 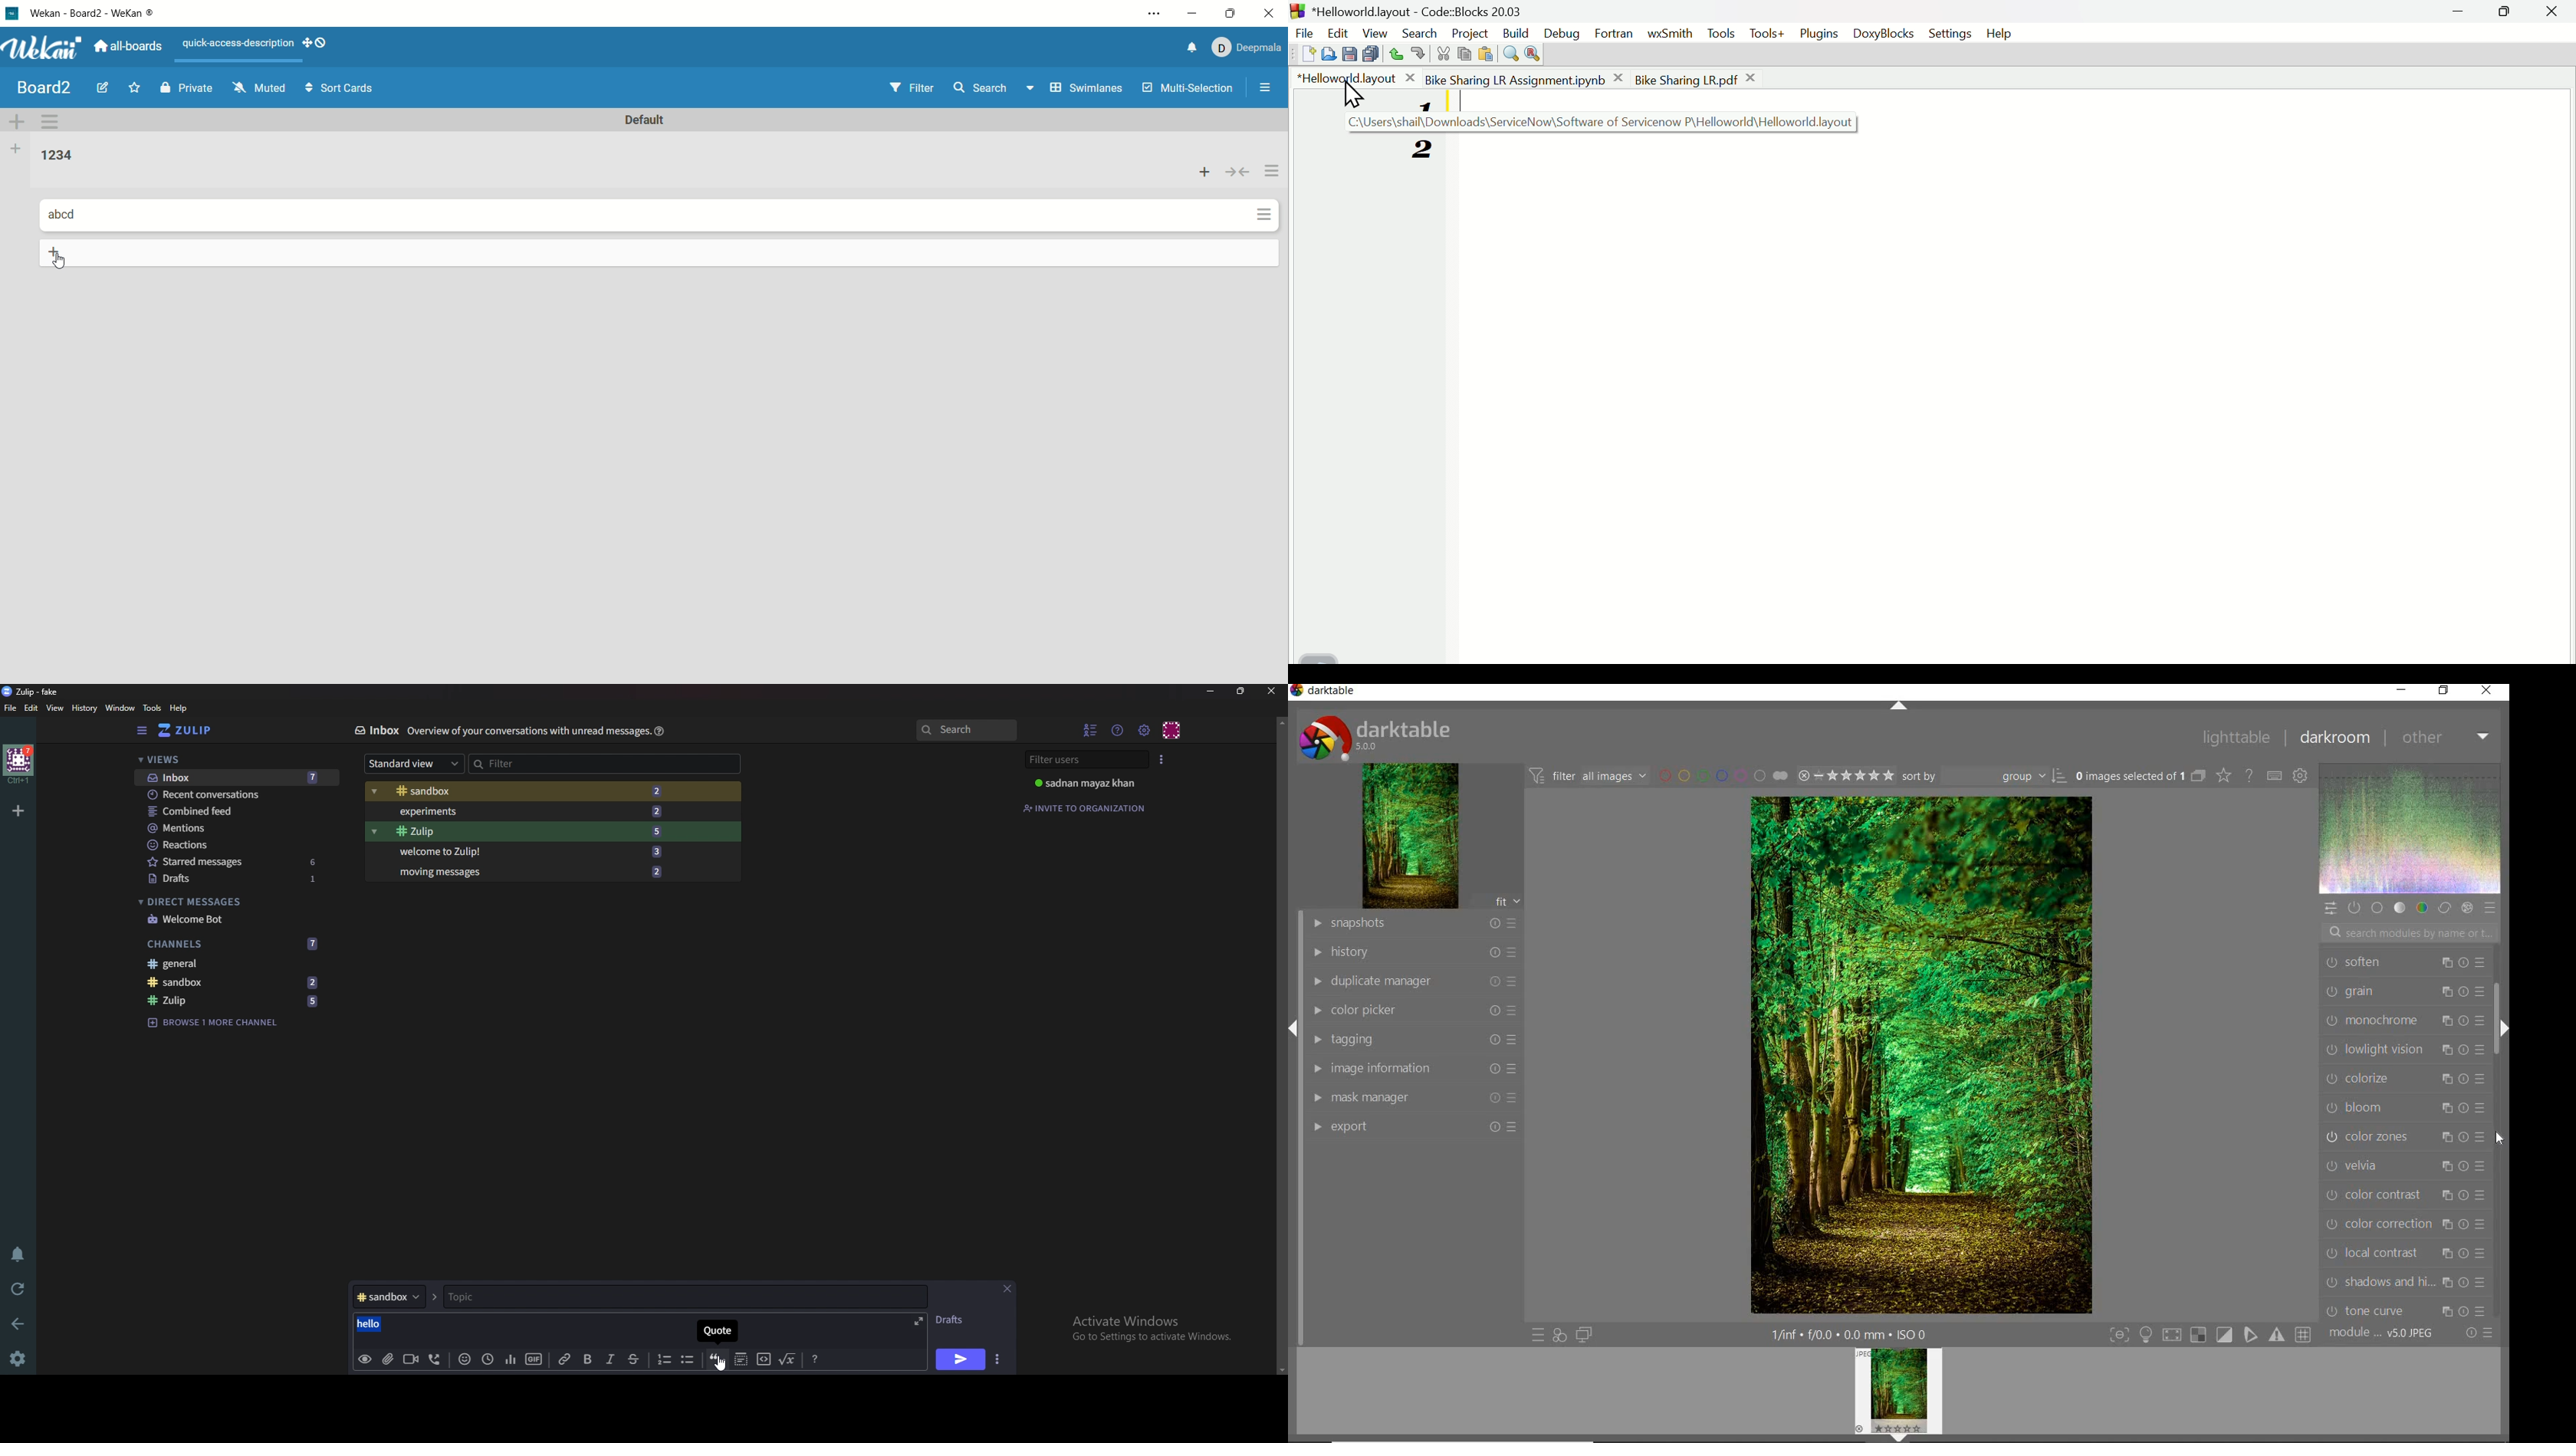 I want to click on title, so click(x=40, y=87).